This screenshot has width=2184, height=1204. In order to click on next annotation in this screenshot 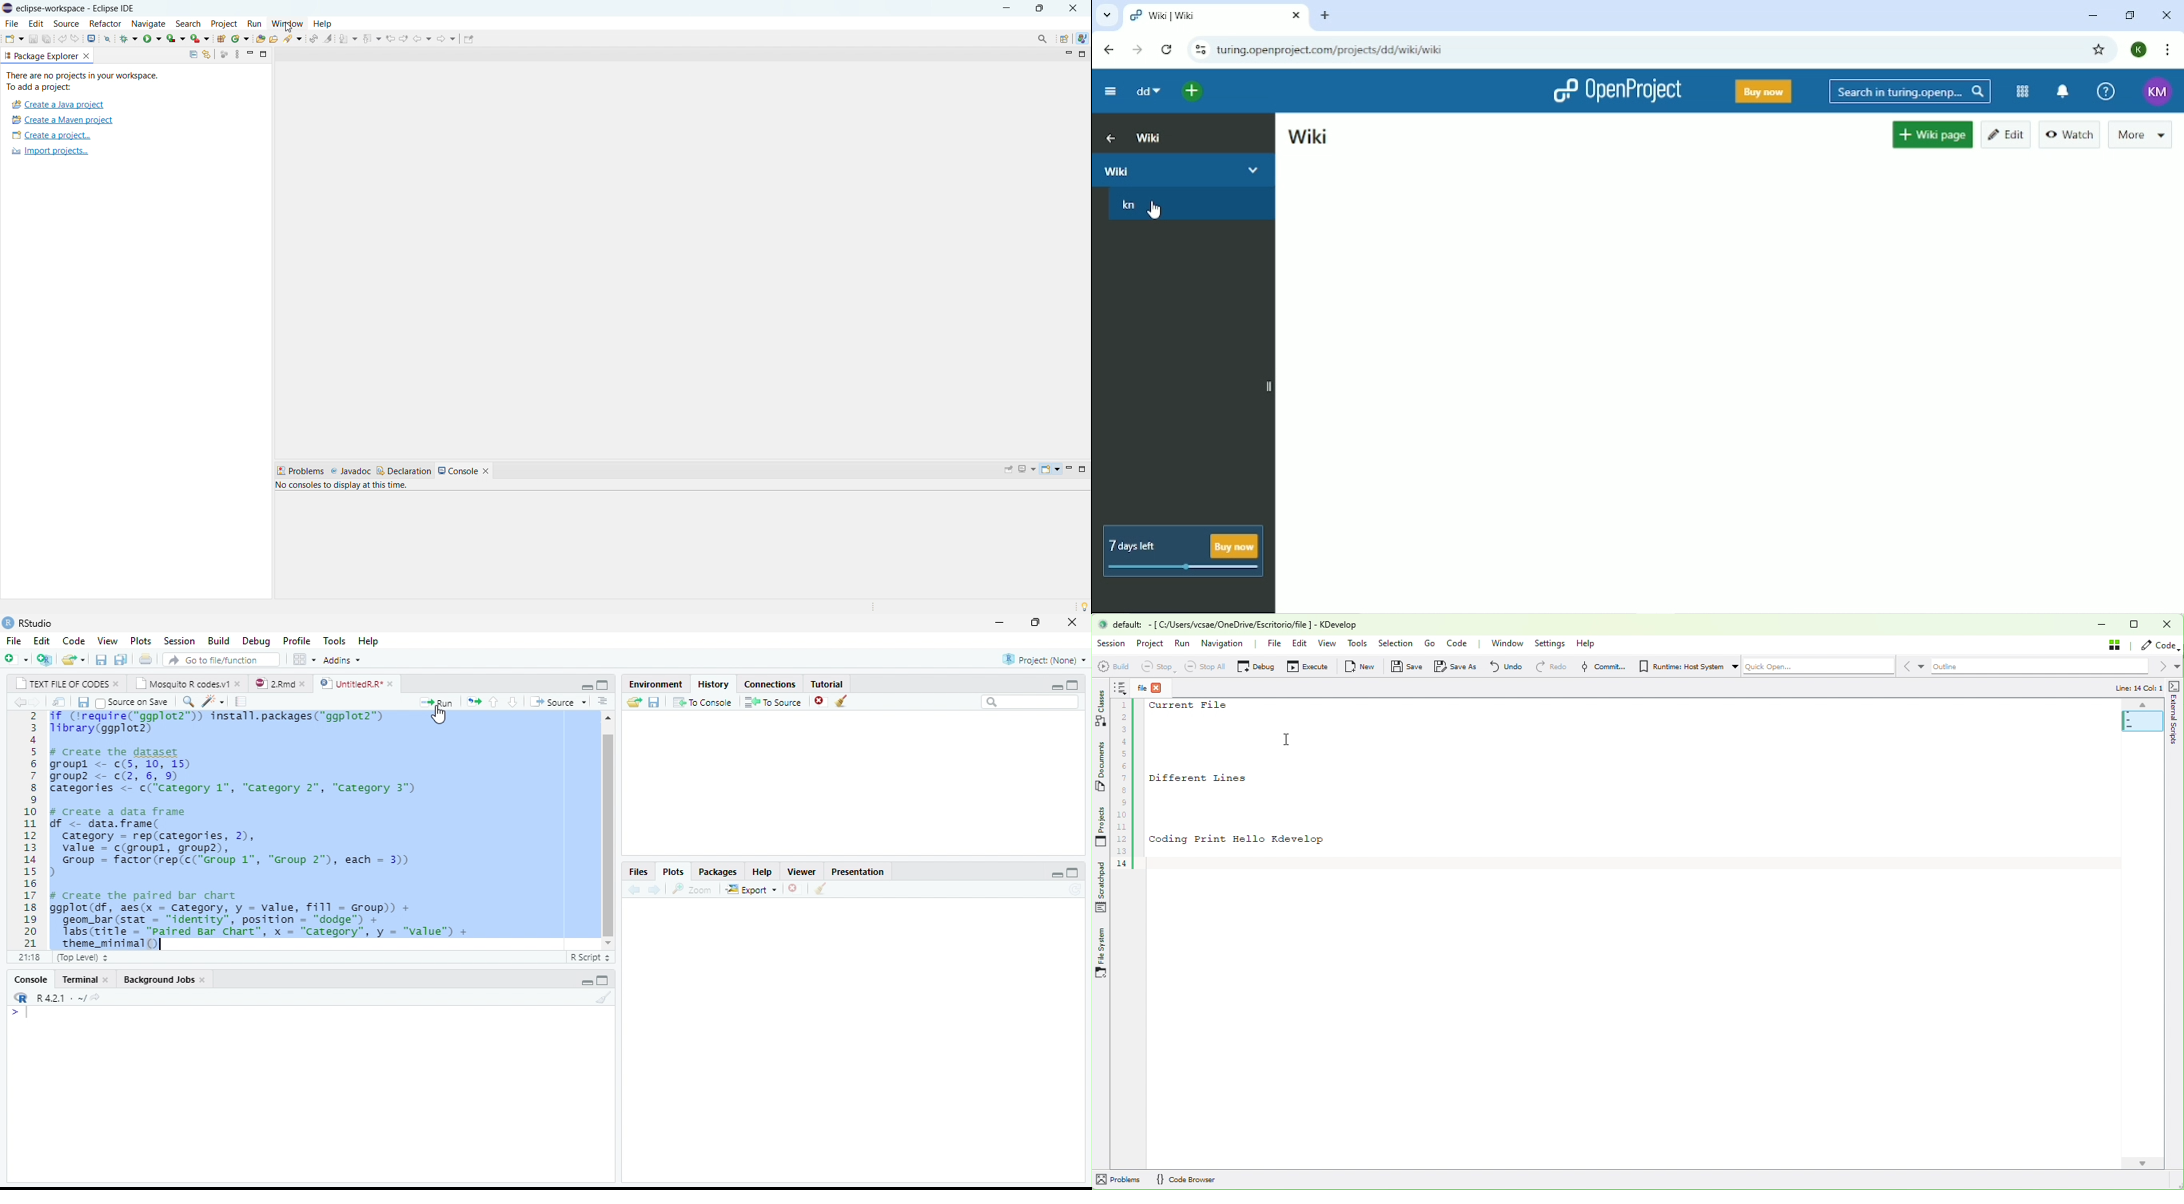, I will do `click(349, 38)`.